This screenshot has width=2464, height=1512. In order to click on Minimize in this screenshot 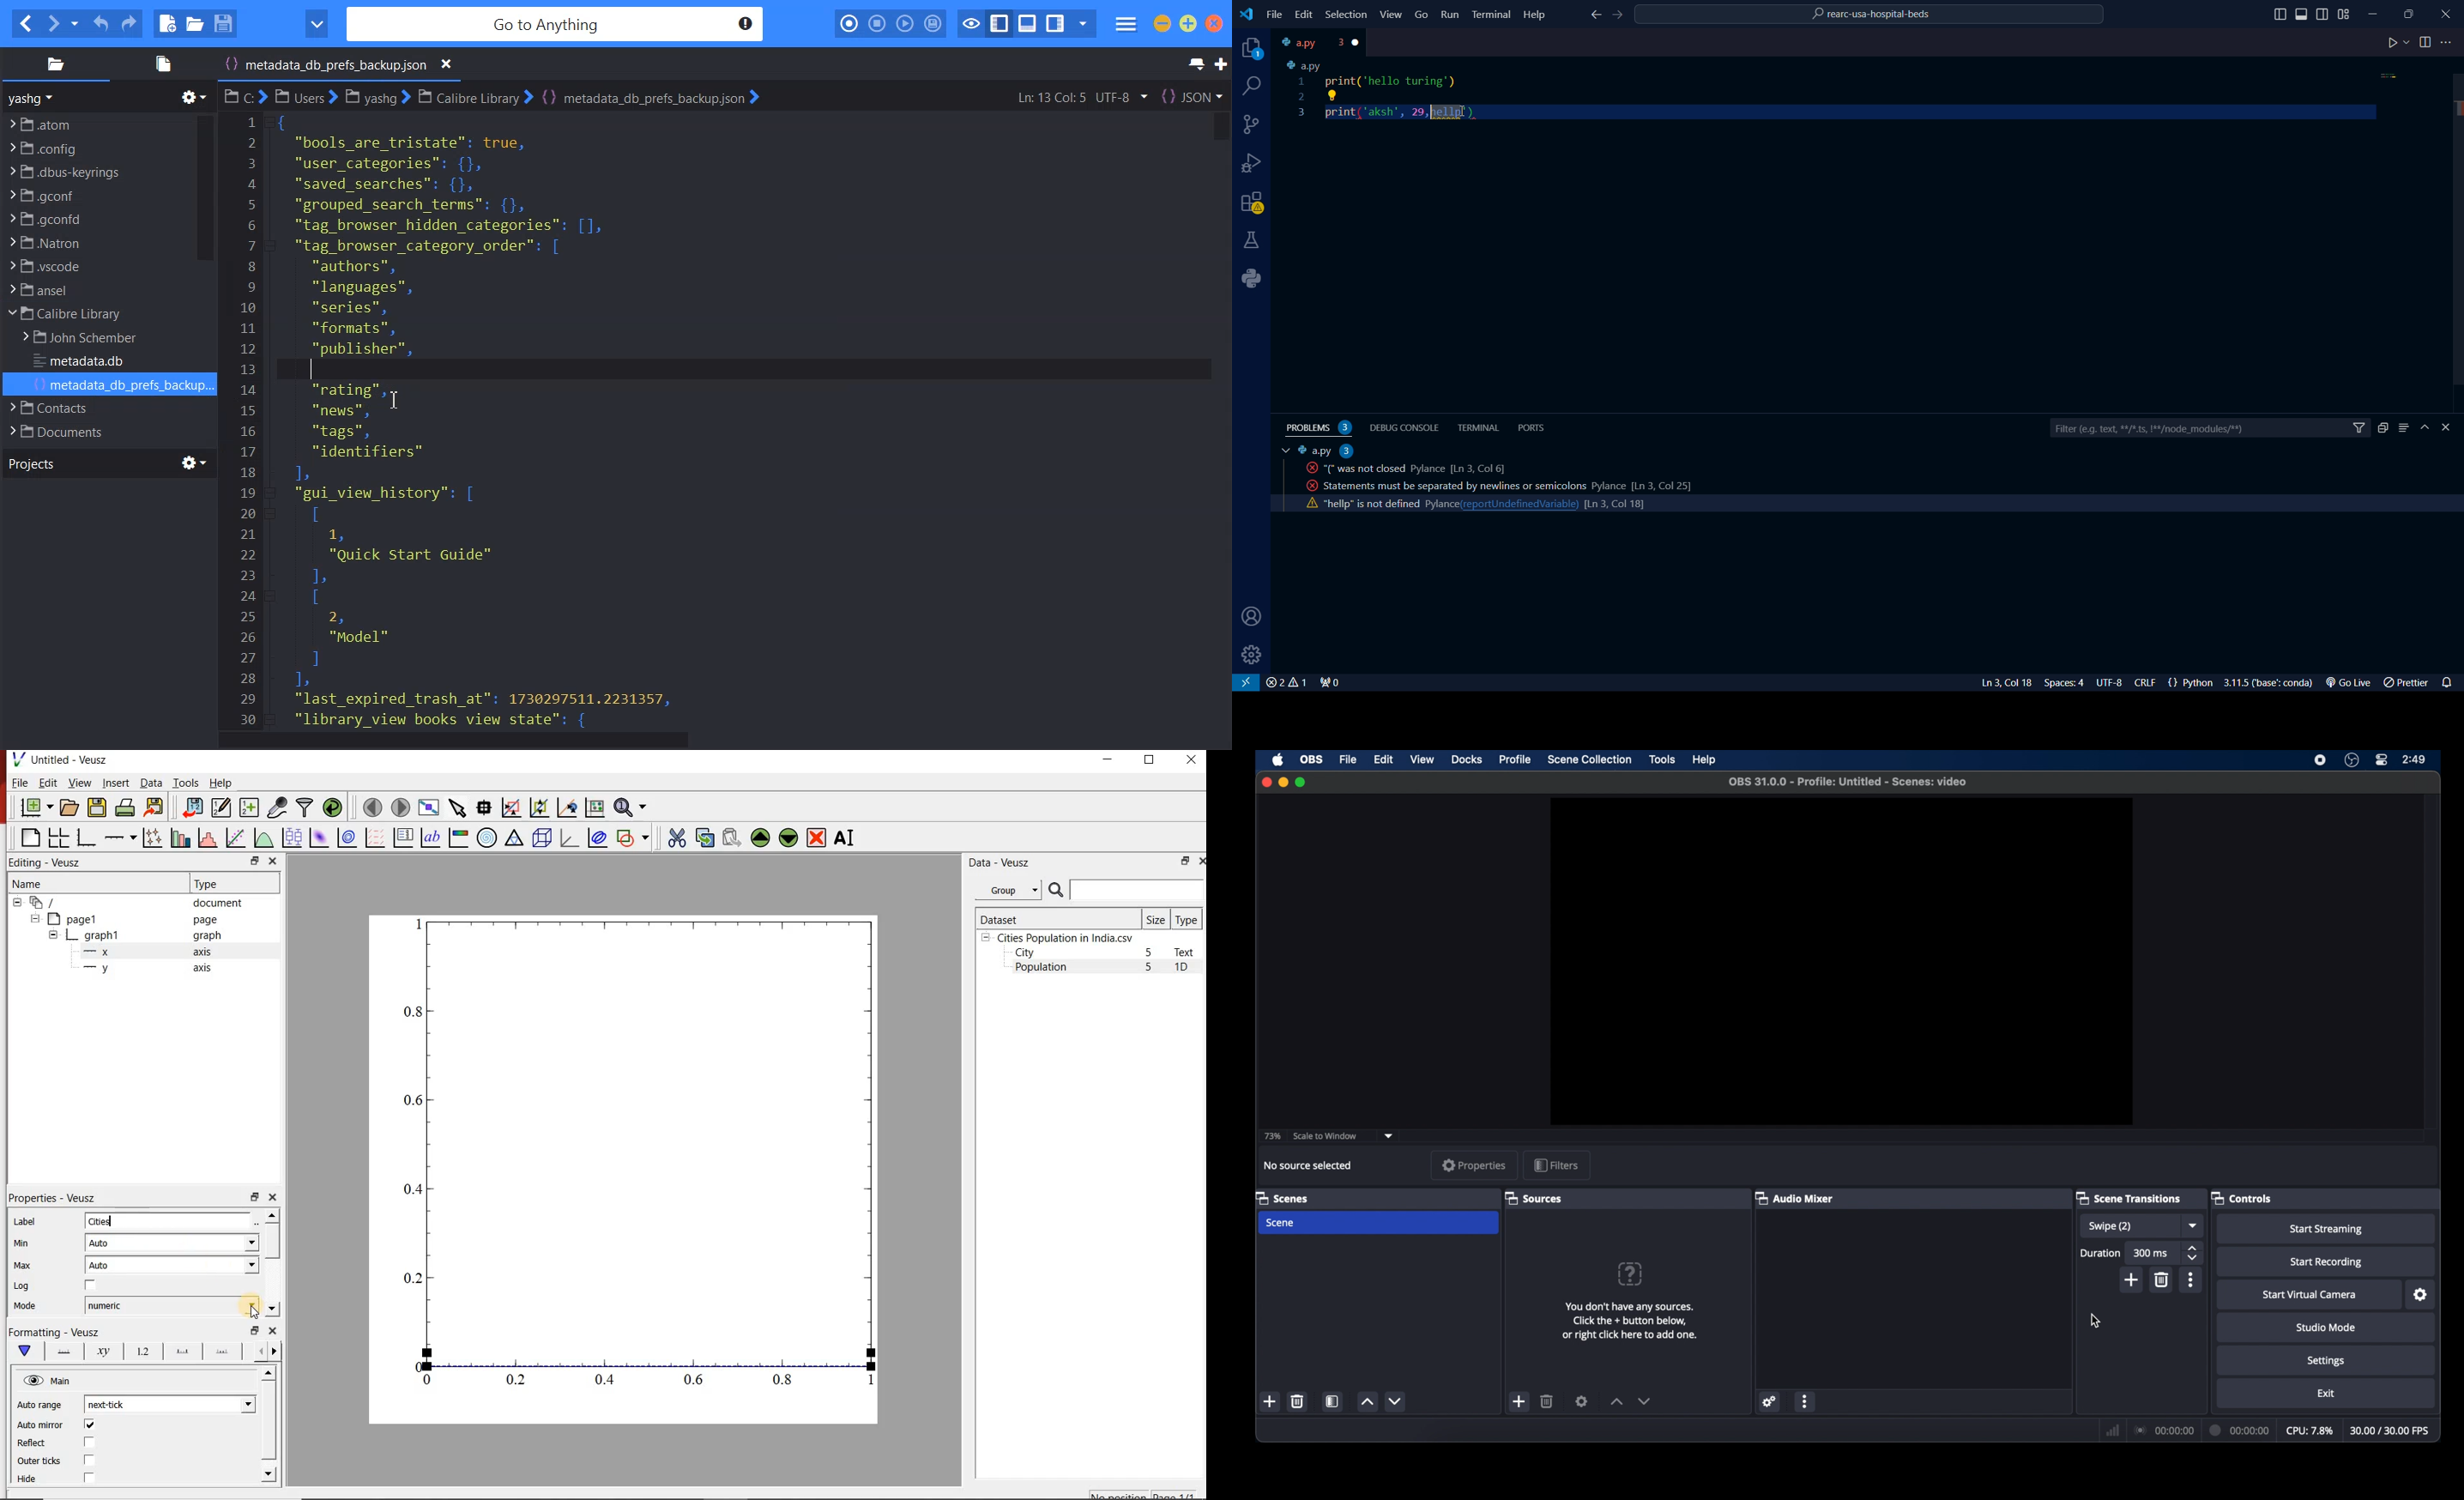, I will do `click(1163, 23)`.